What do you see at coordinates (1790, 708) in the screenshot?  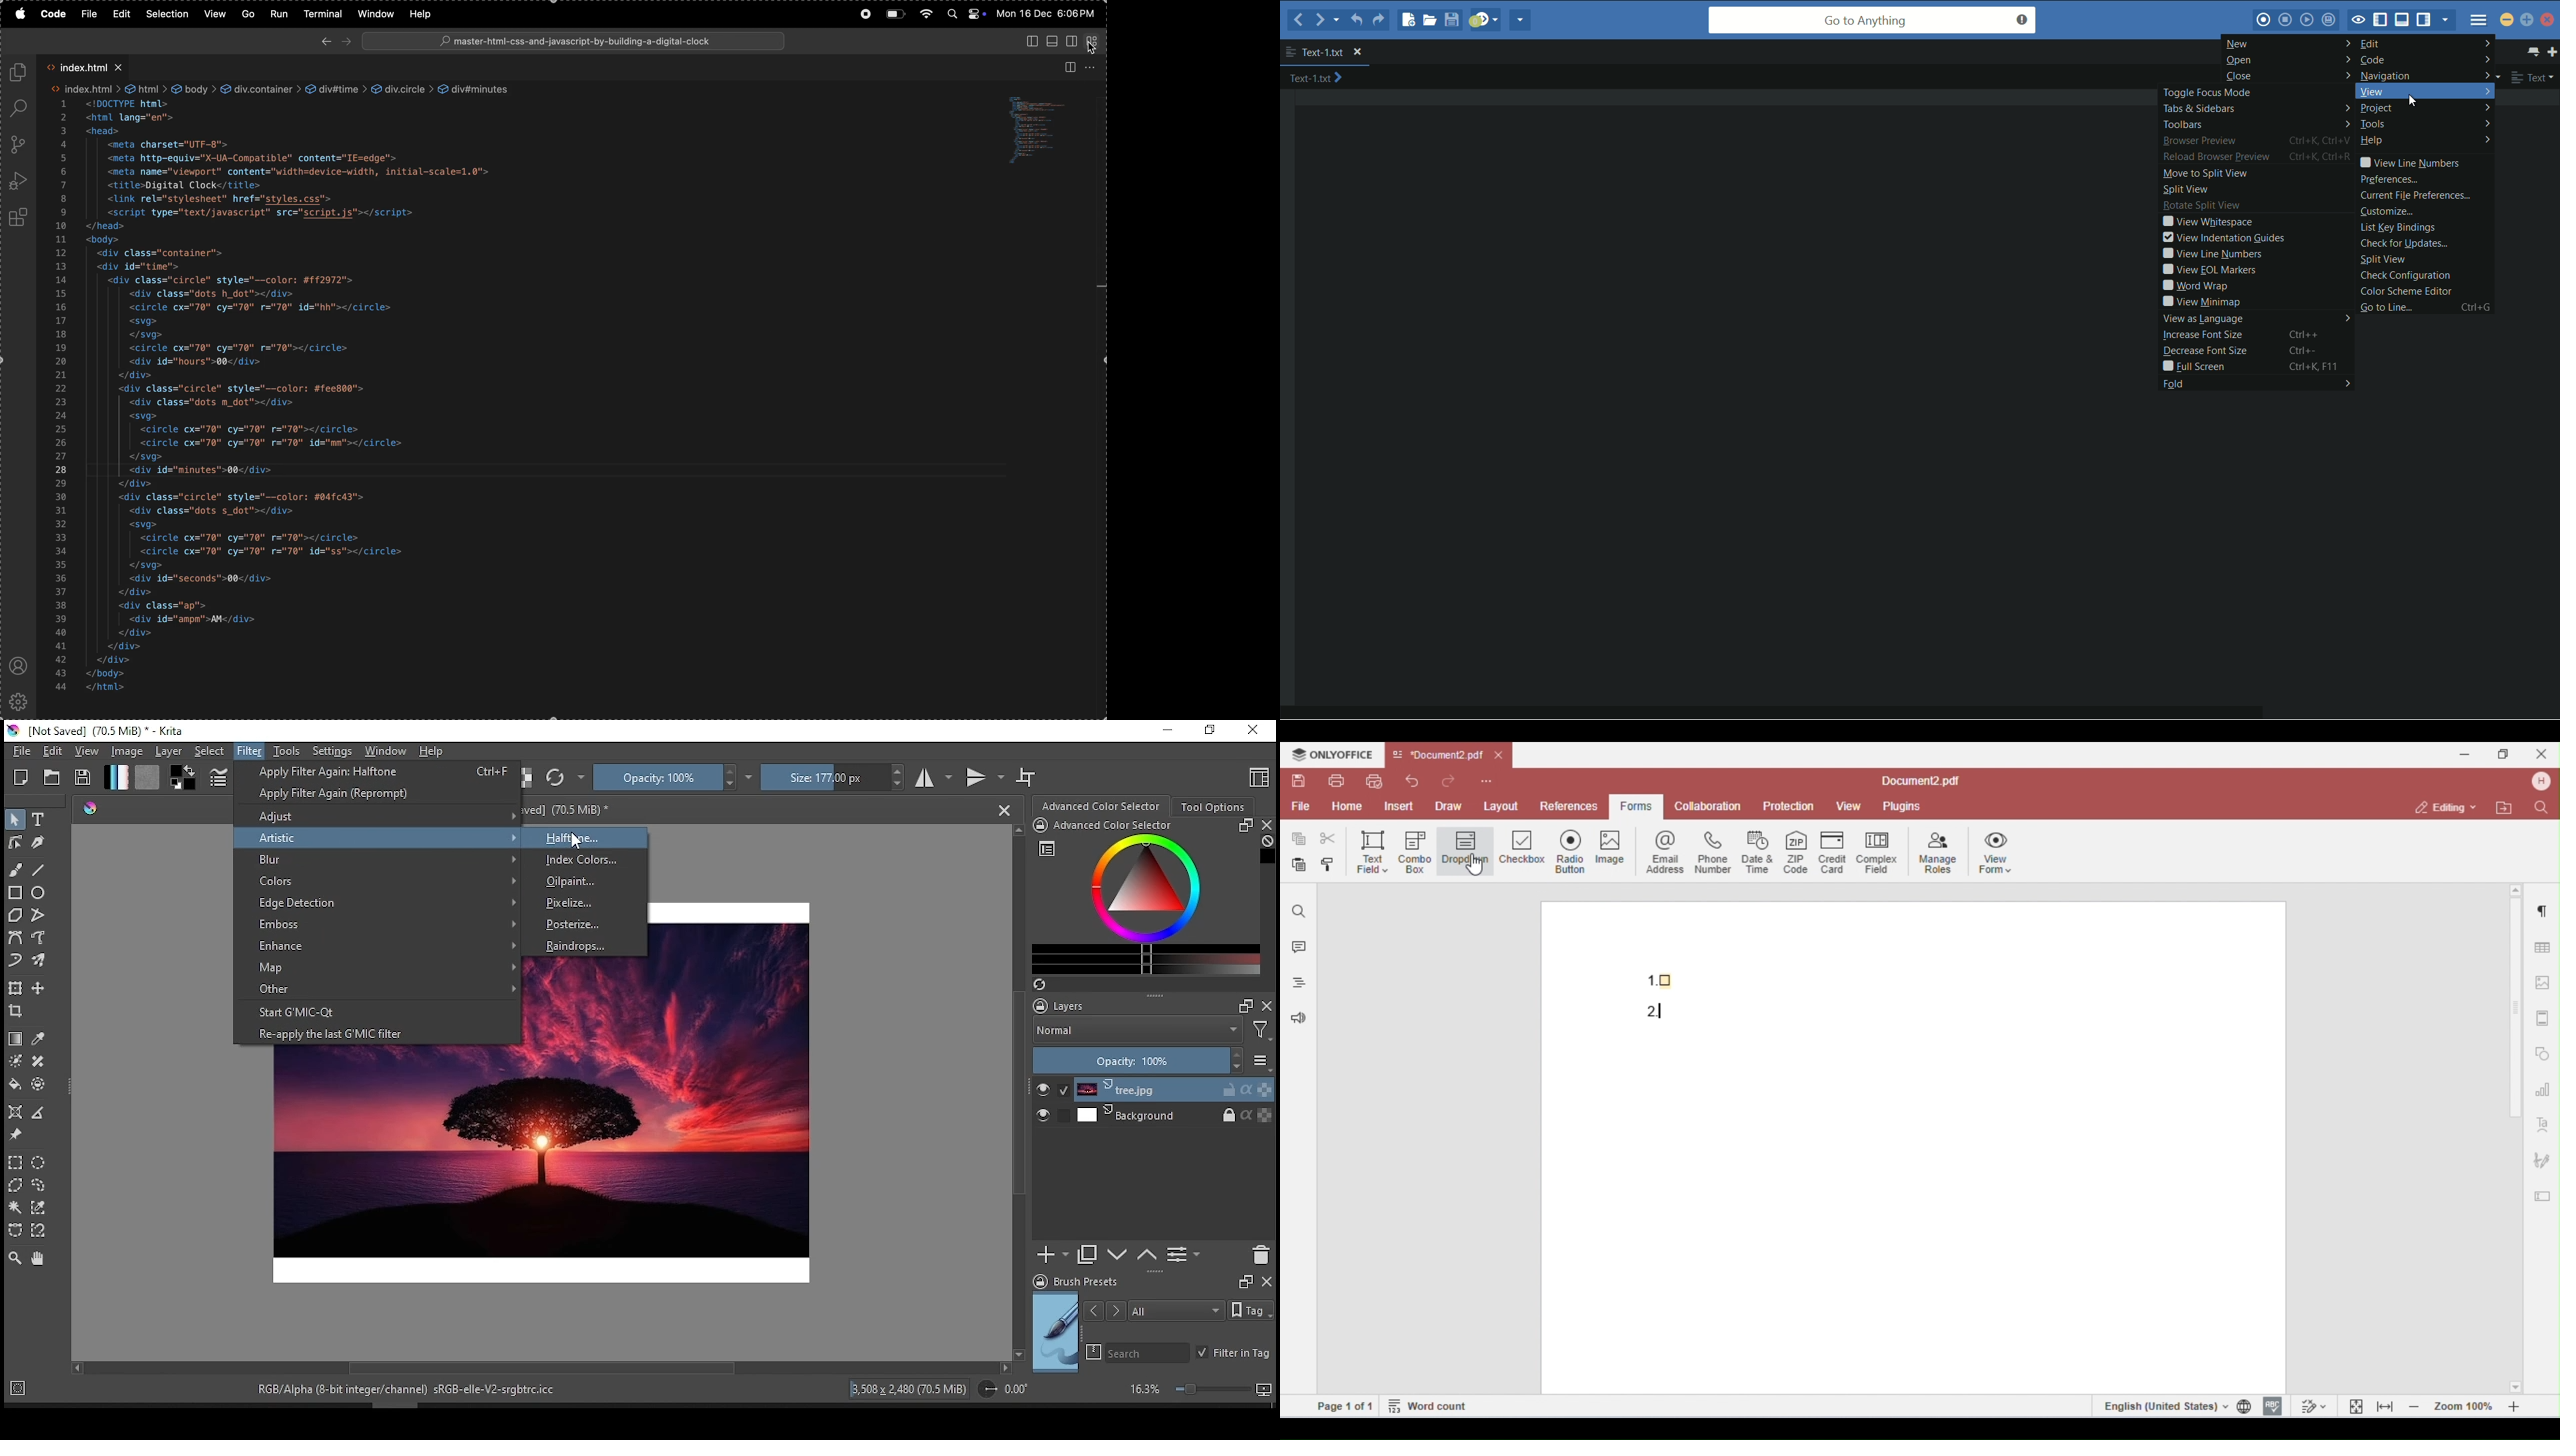 I see `horizontal scroll bar` at bounding box center [1790, 708].